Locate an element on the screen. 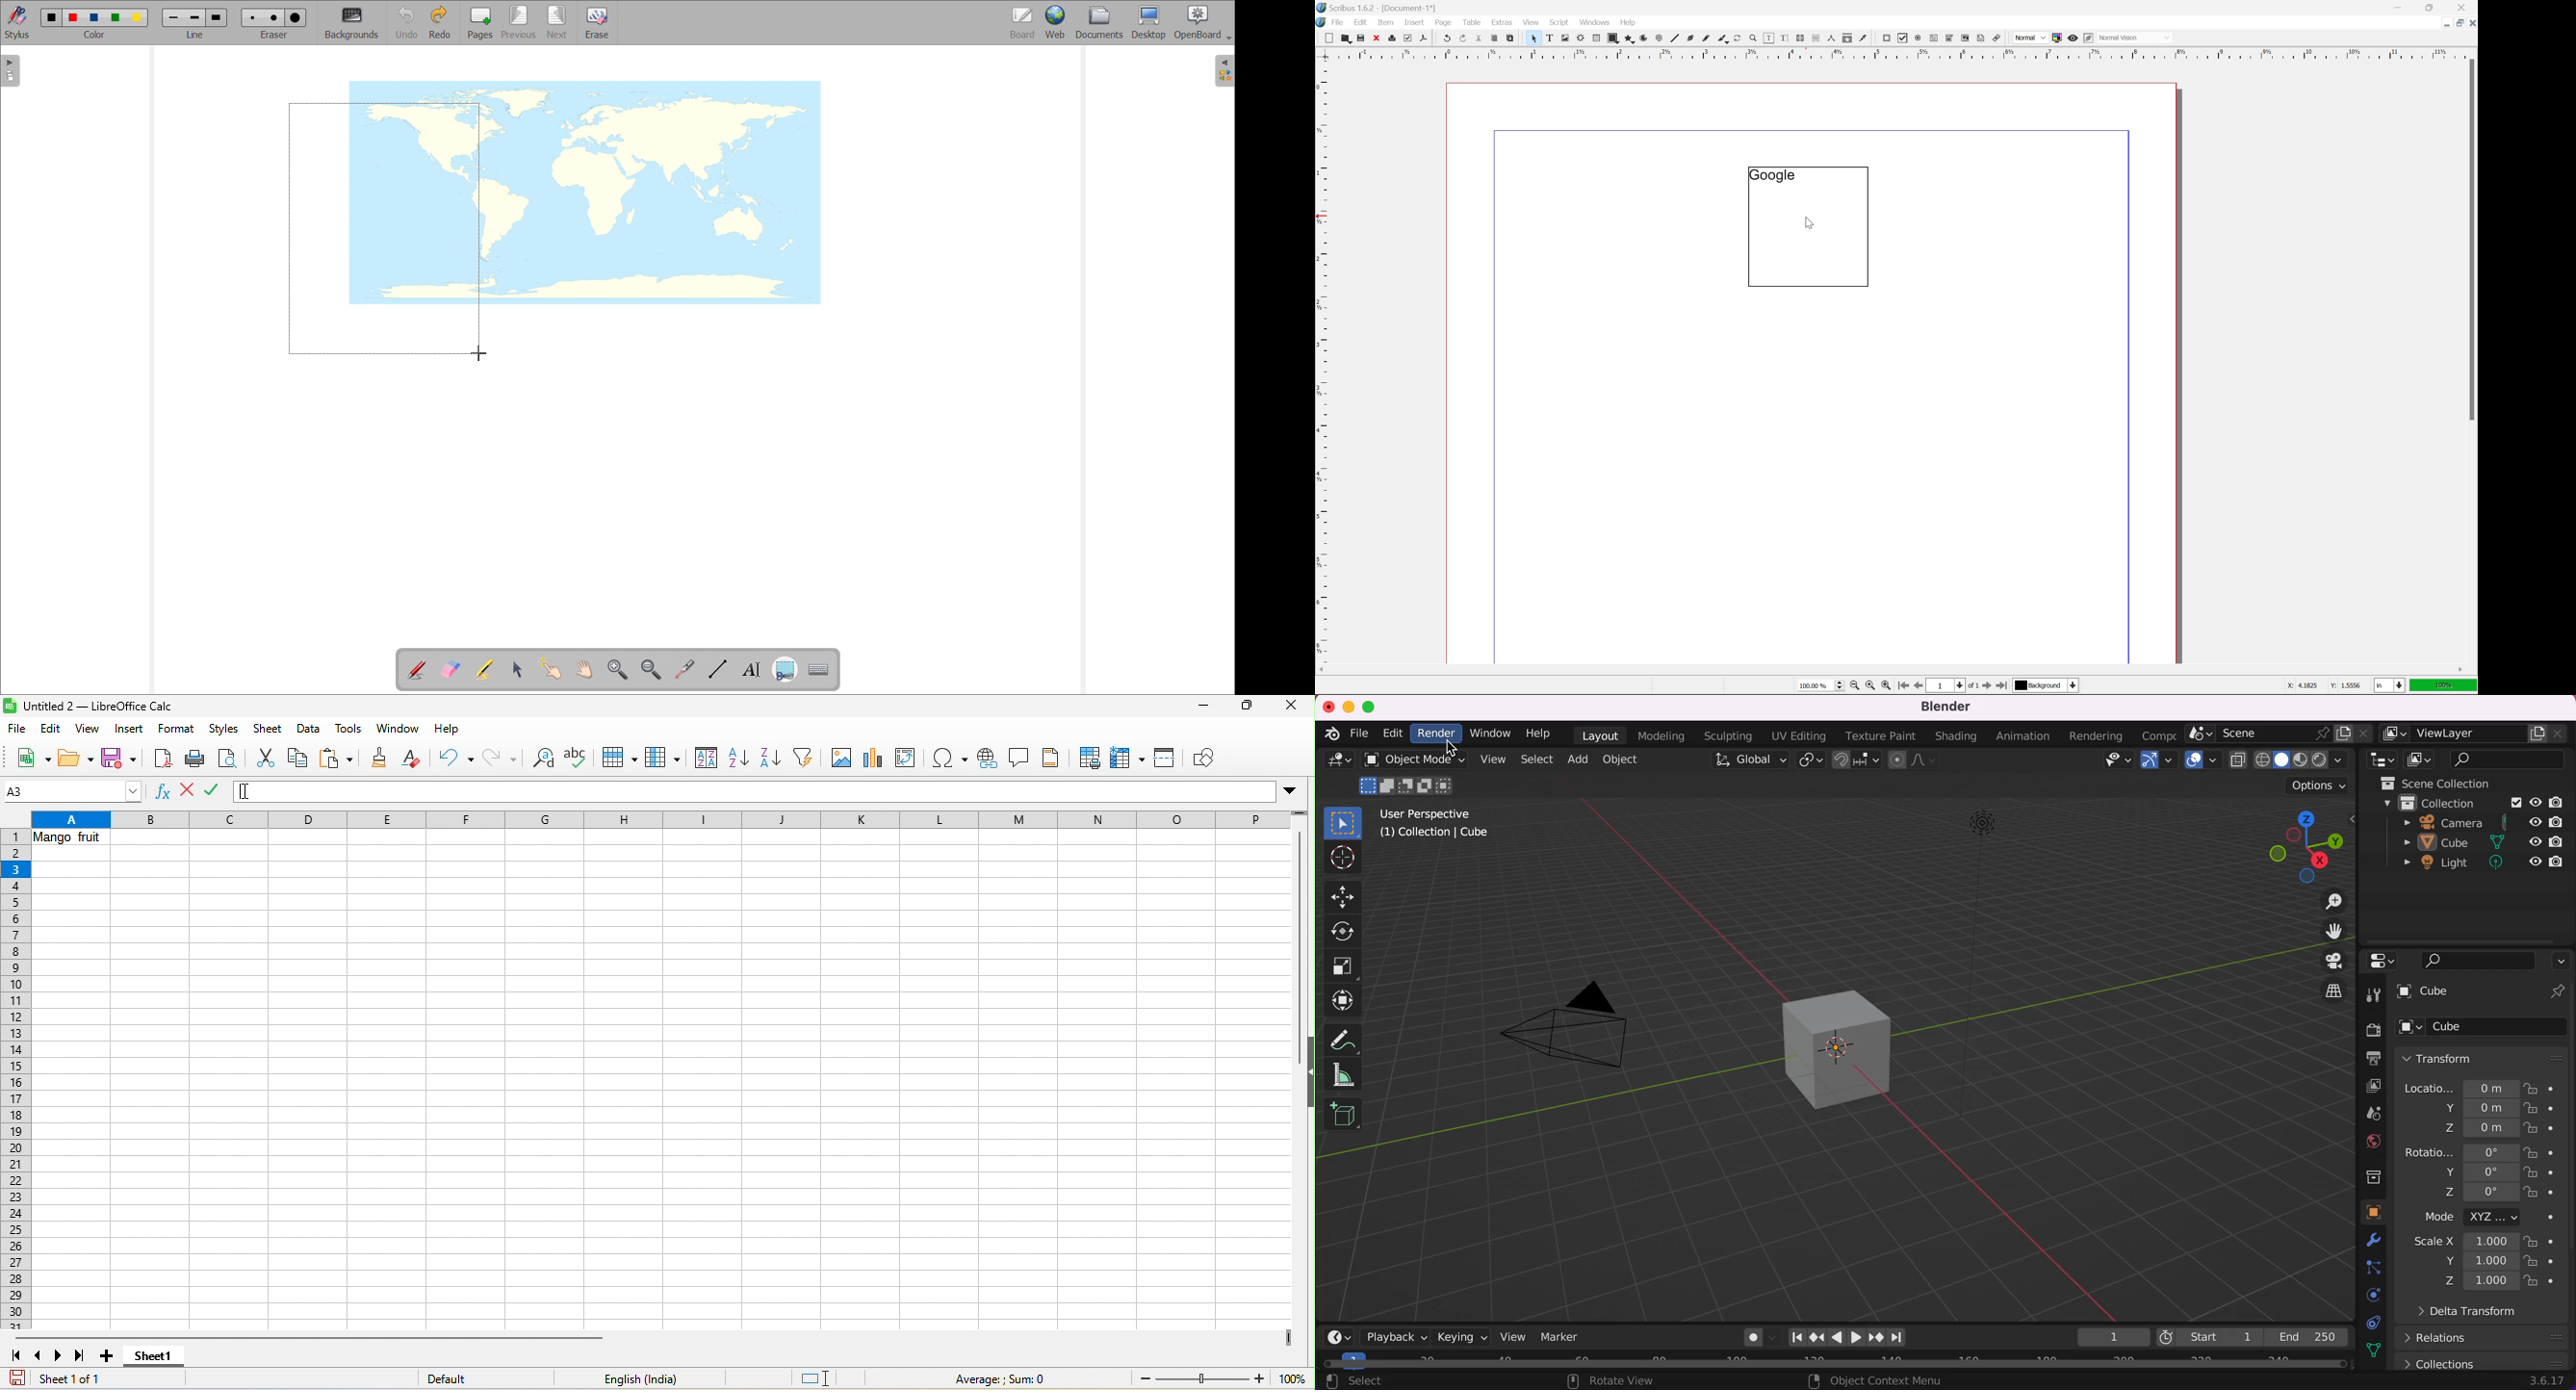 This screenshot has width=2576, height=1400. end 250 is located at coordinates (2309, 1338).